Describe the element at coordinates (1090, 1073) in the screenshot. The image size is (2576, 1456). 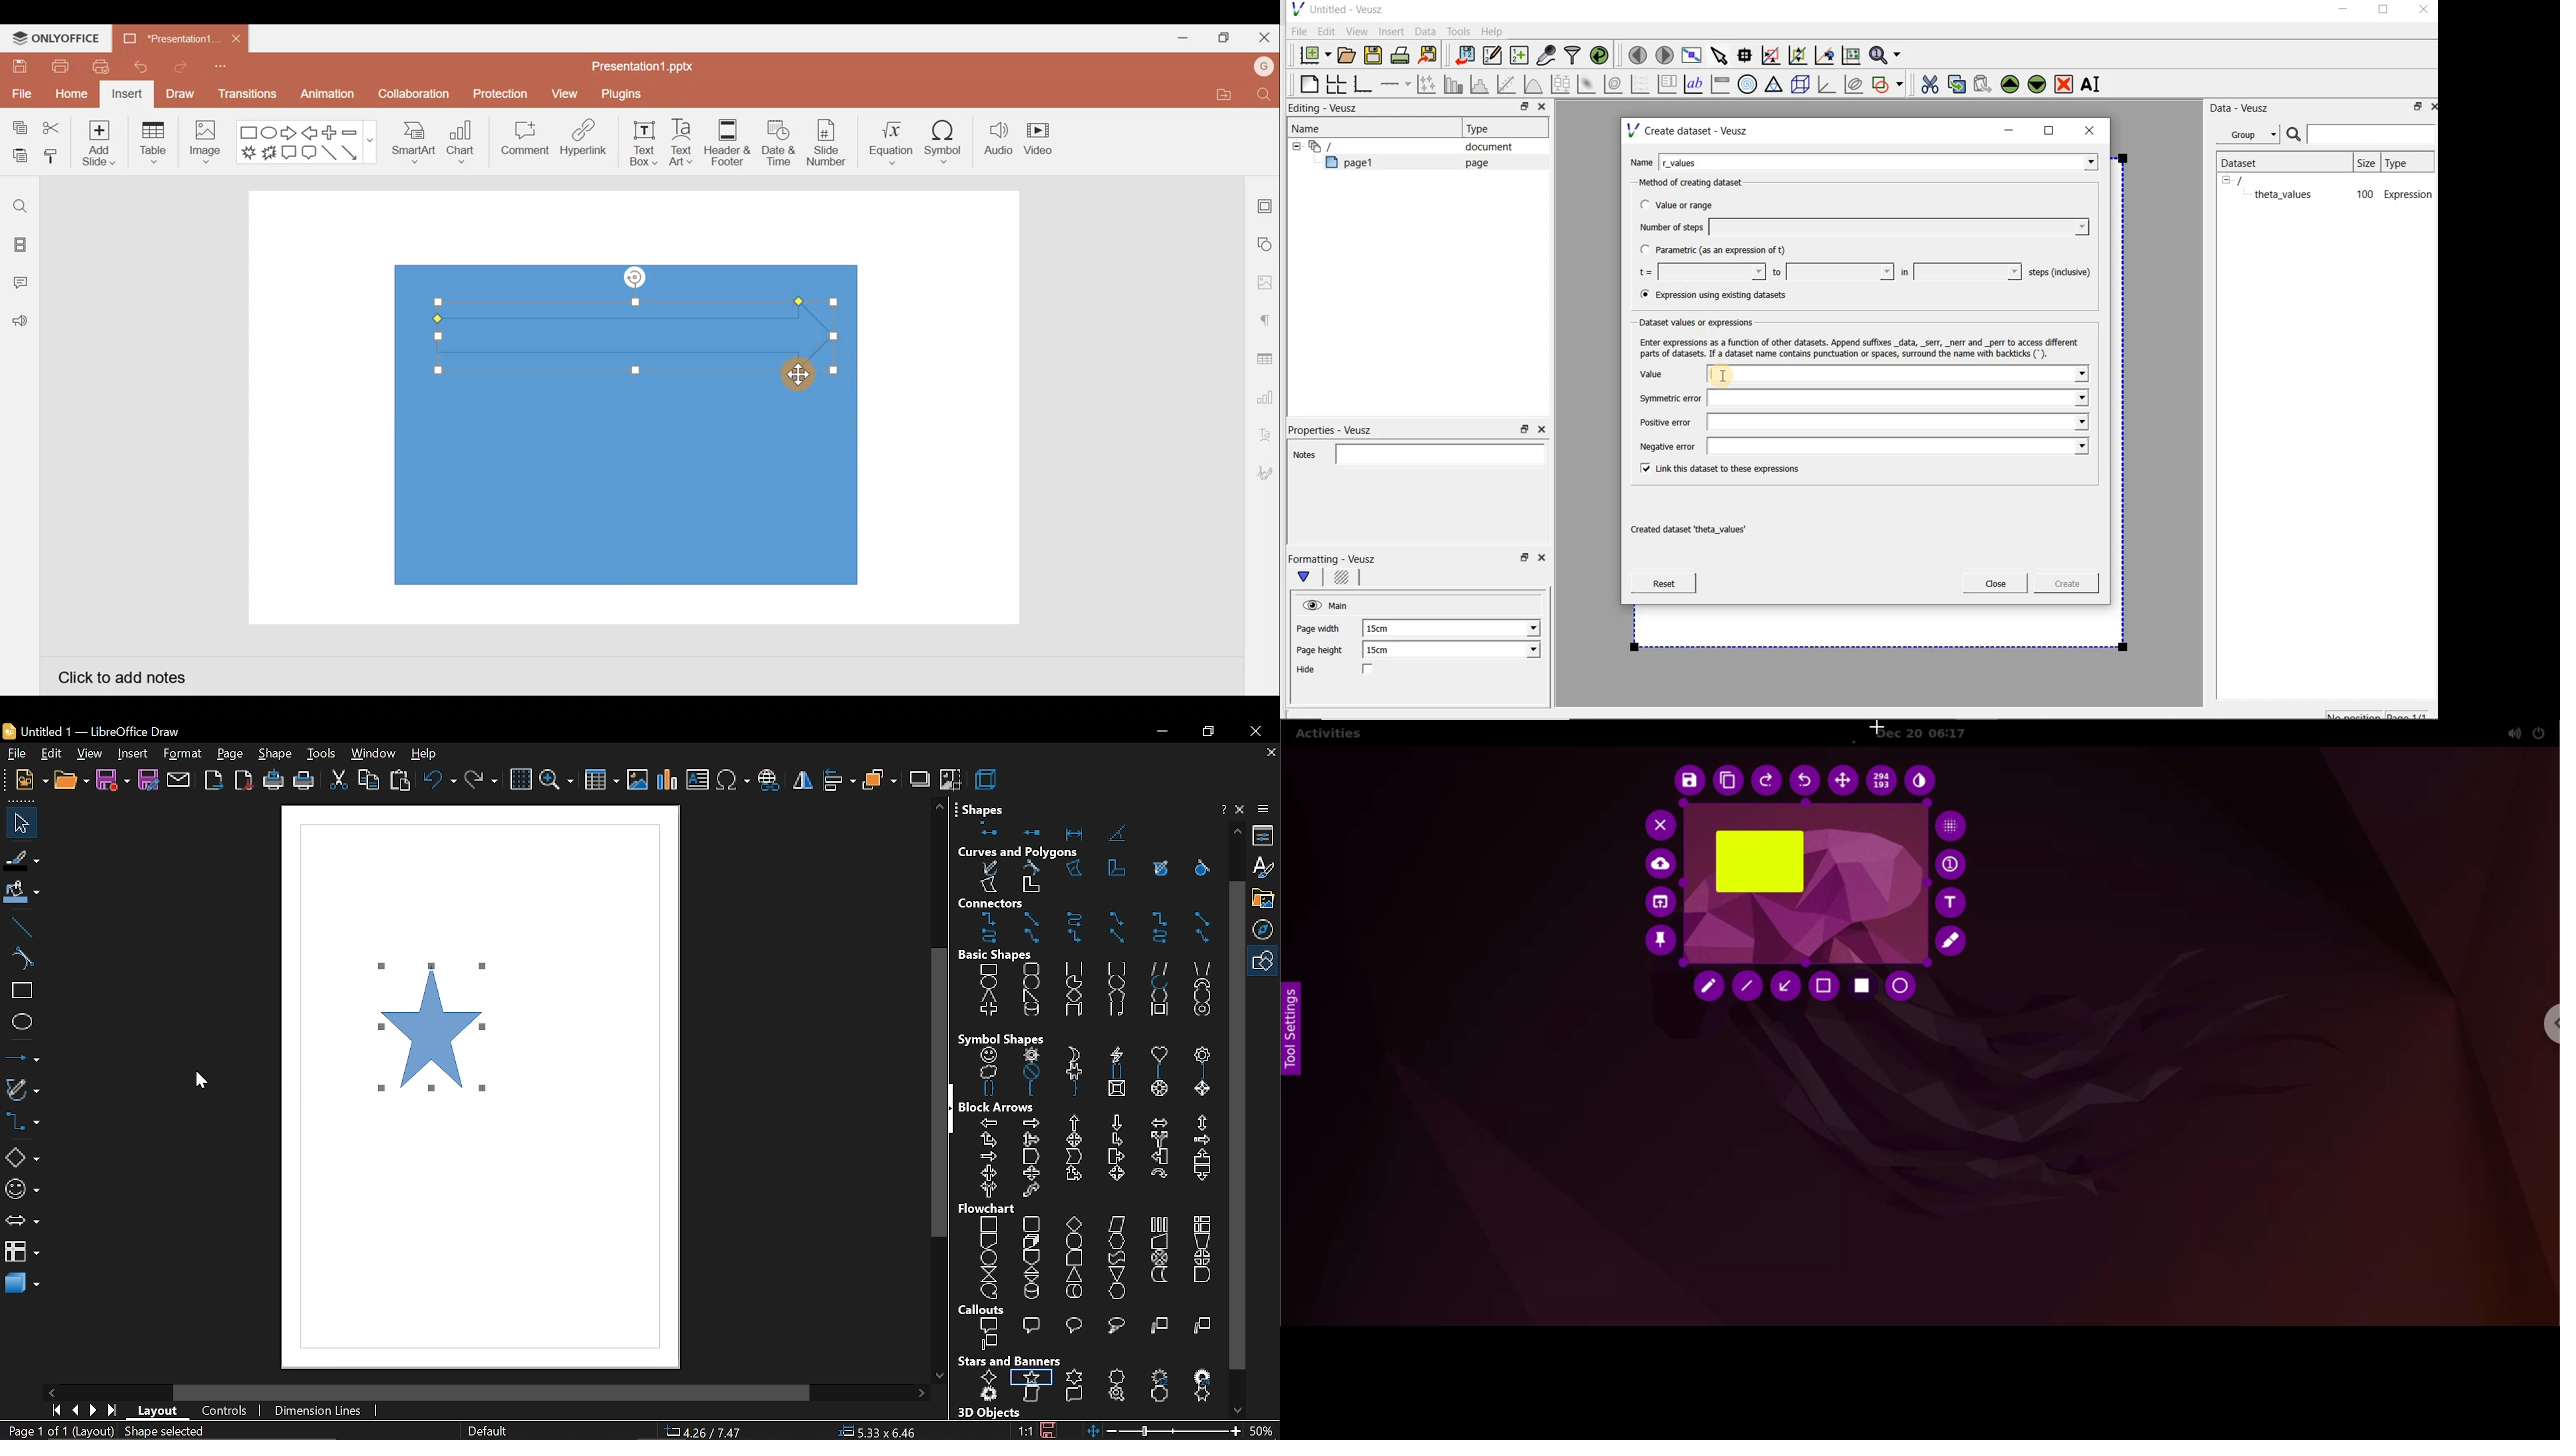
I see `symbol shapes` at that location.